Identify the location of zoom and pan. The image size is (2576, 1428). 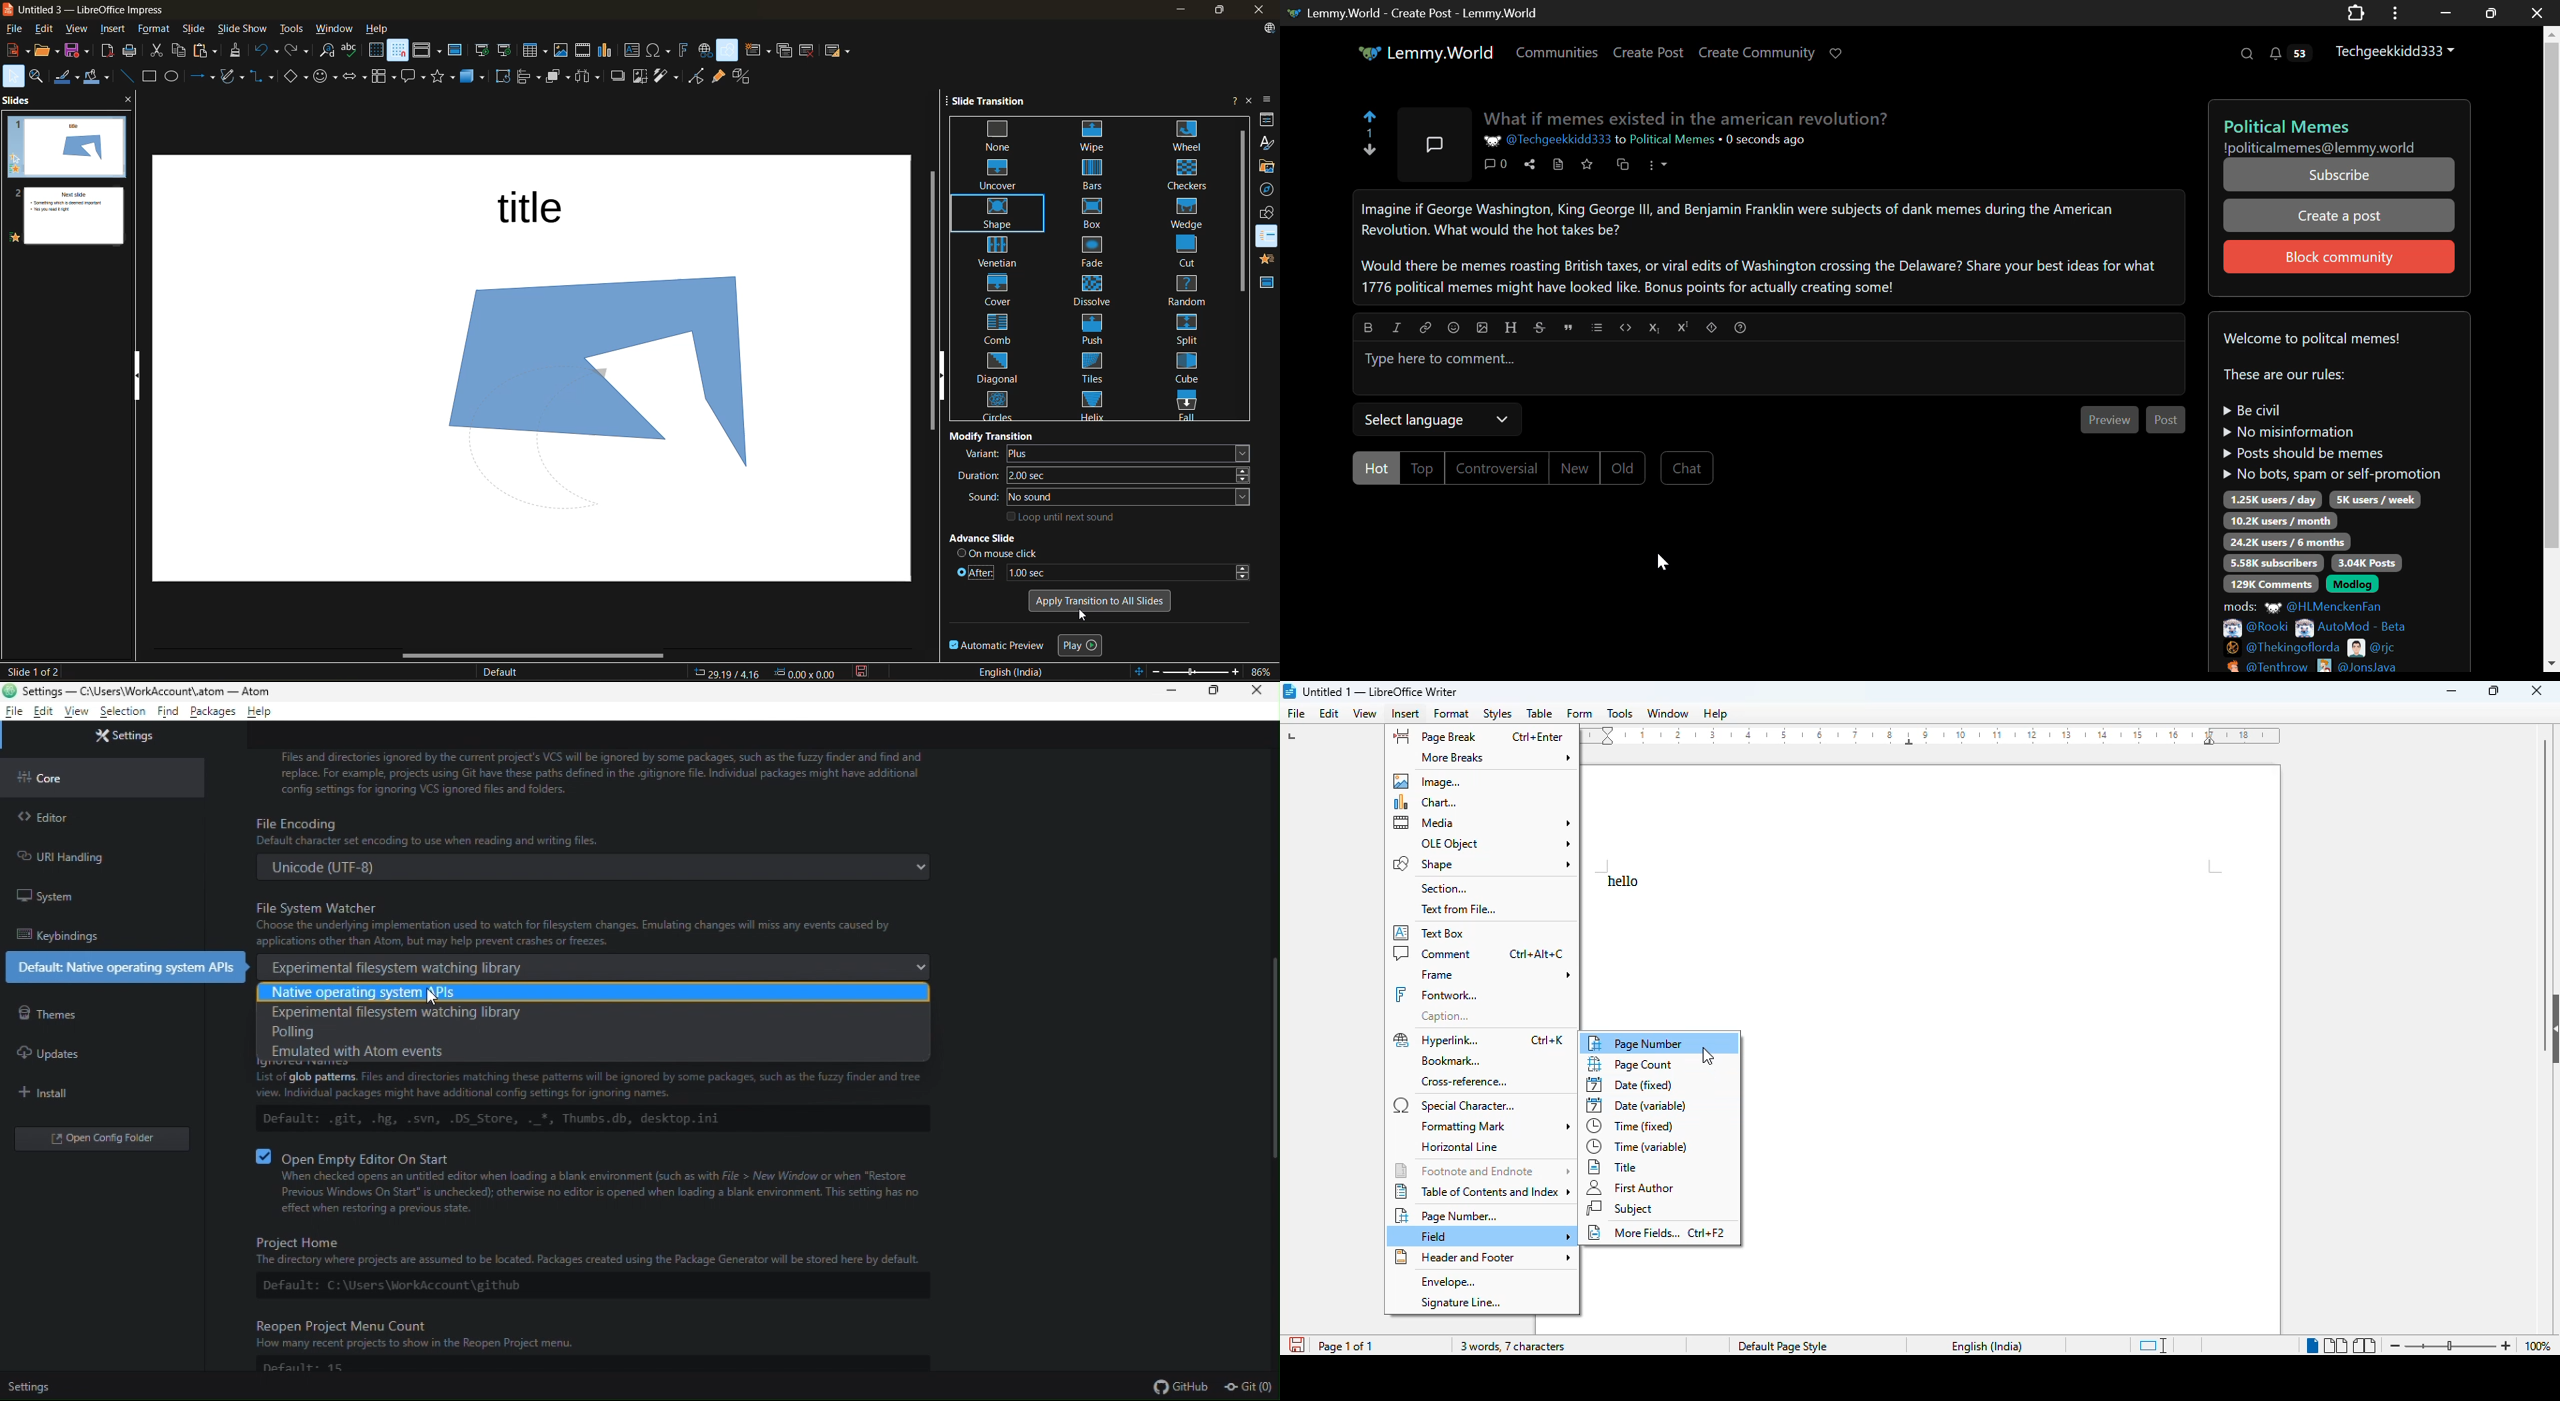
(39, 77).